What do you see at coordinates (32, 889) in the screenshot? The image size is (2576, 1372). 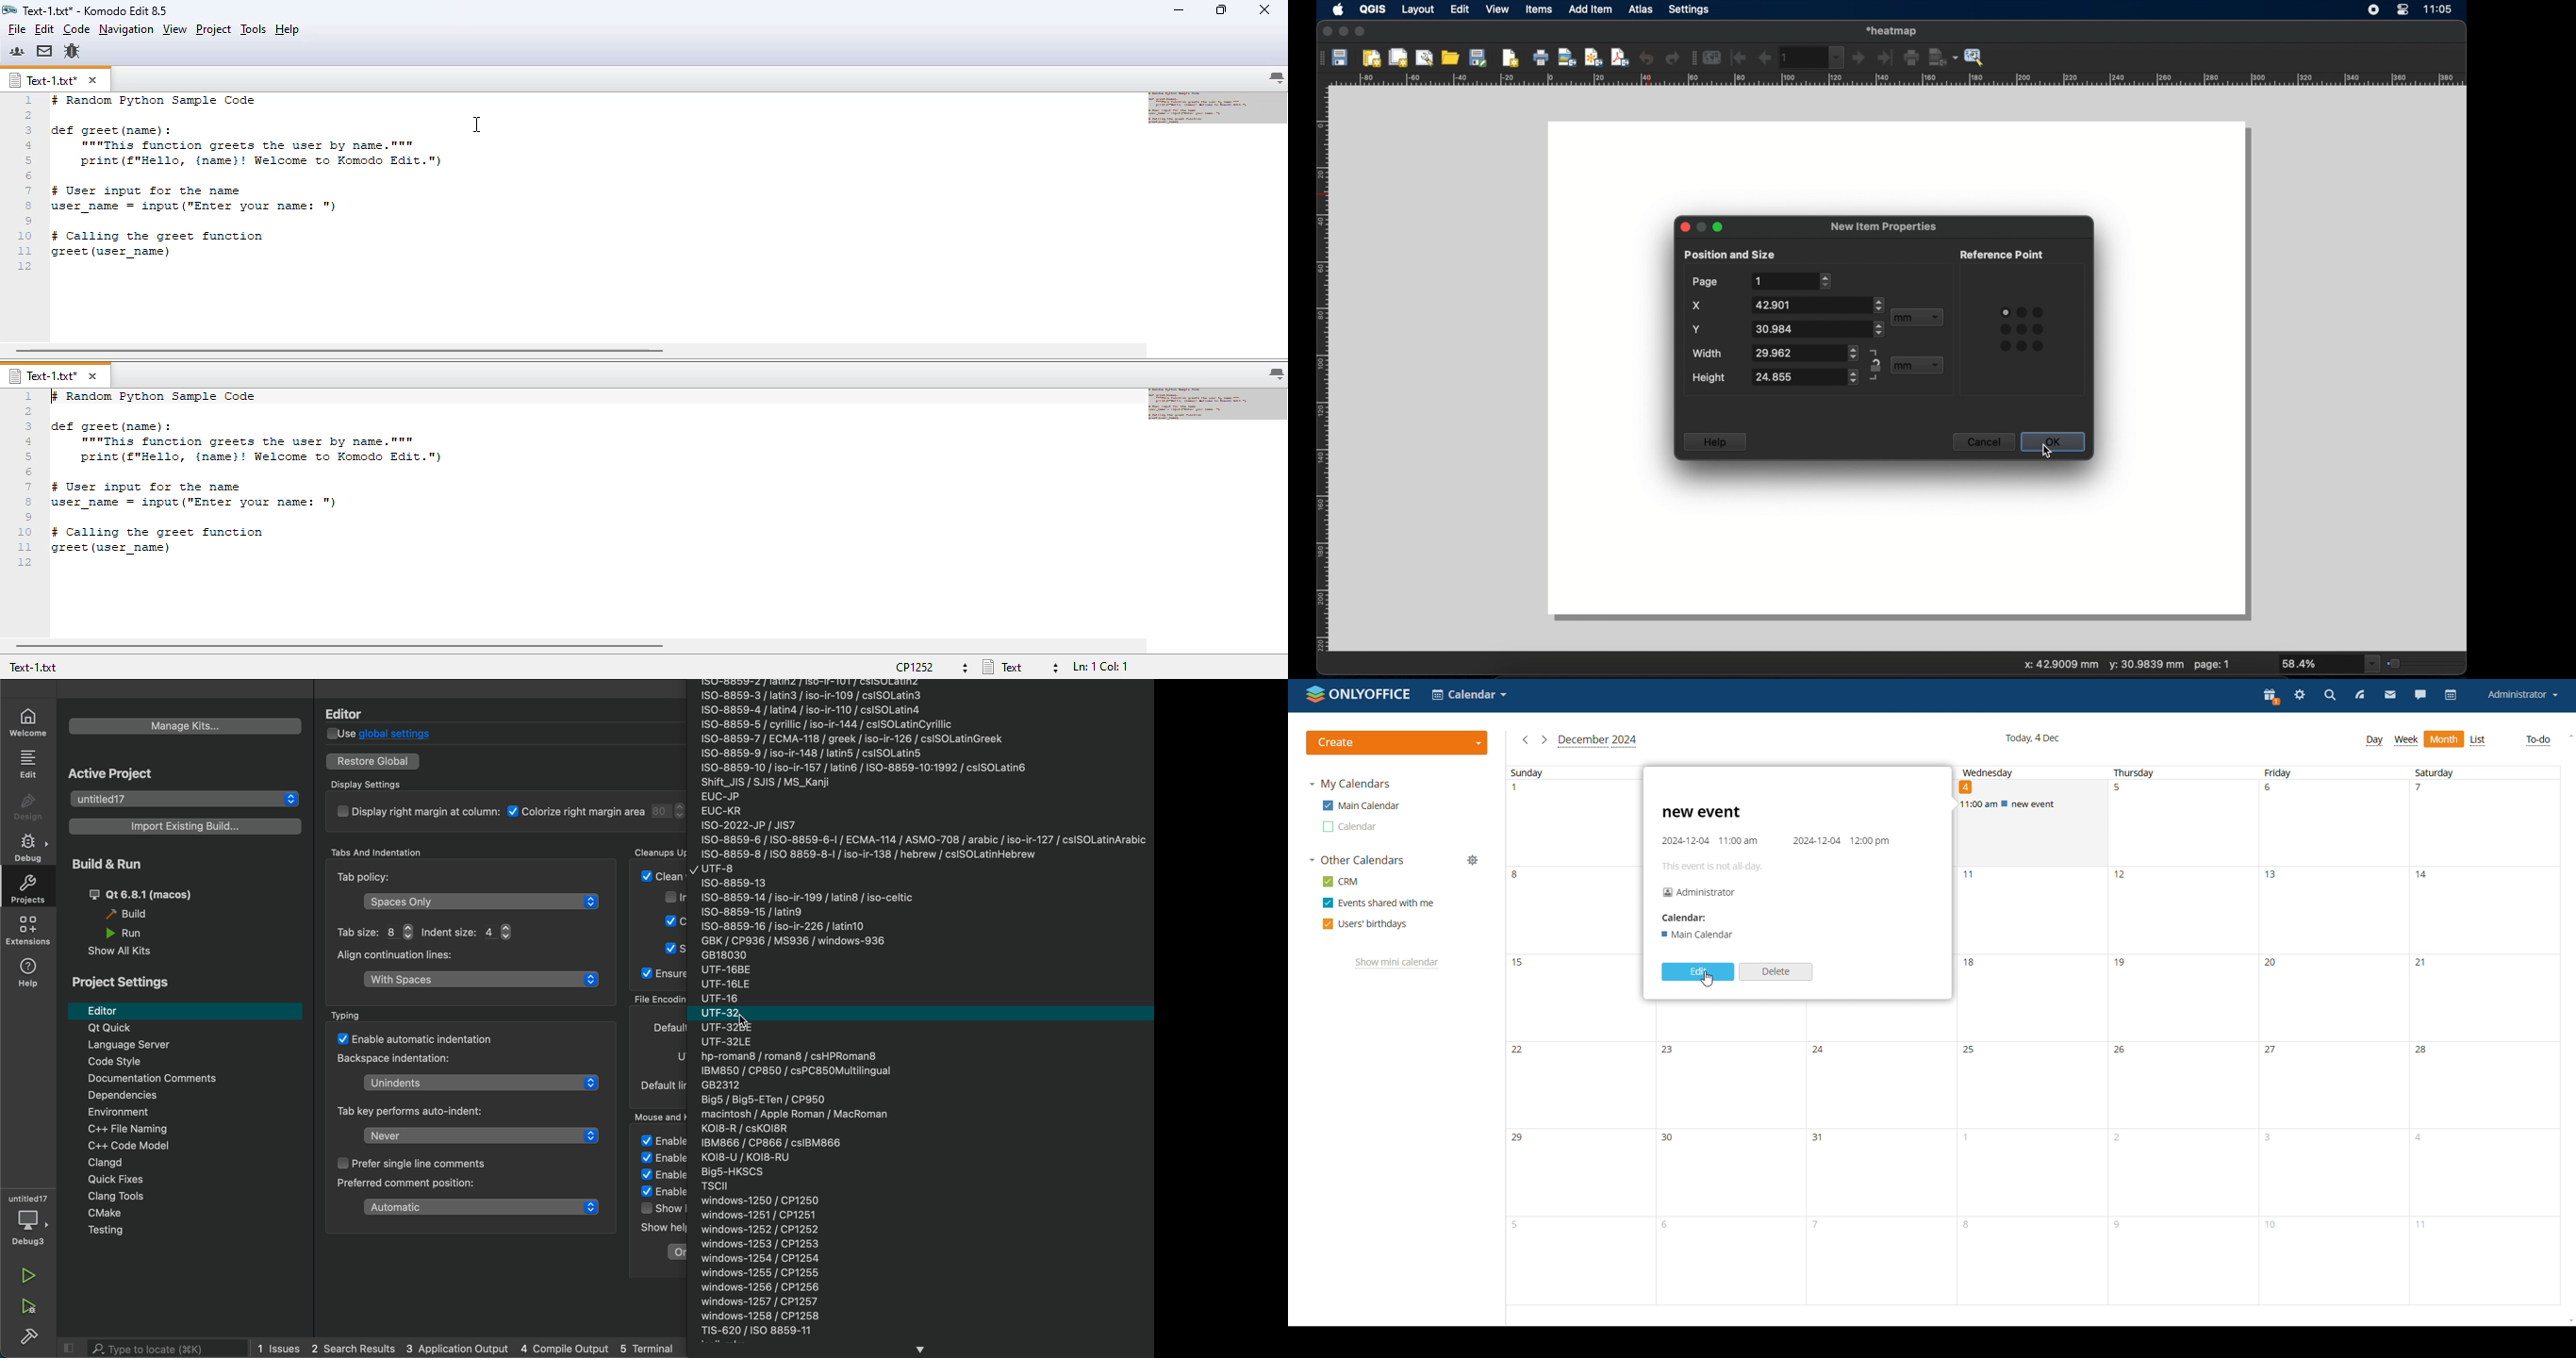 I see `projects` at bounding box center [32, 889].